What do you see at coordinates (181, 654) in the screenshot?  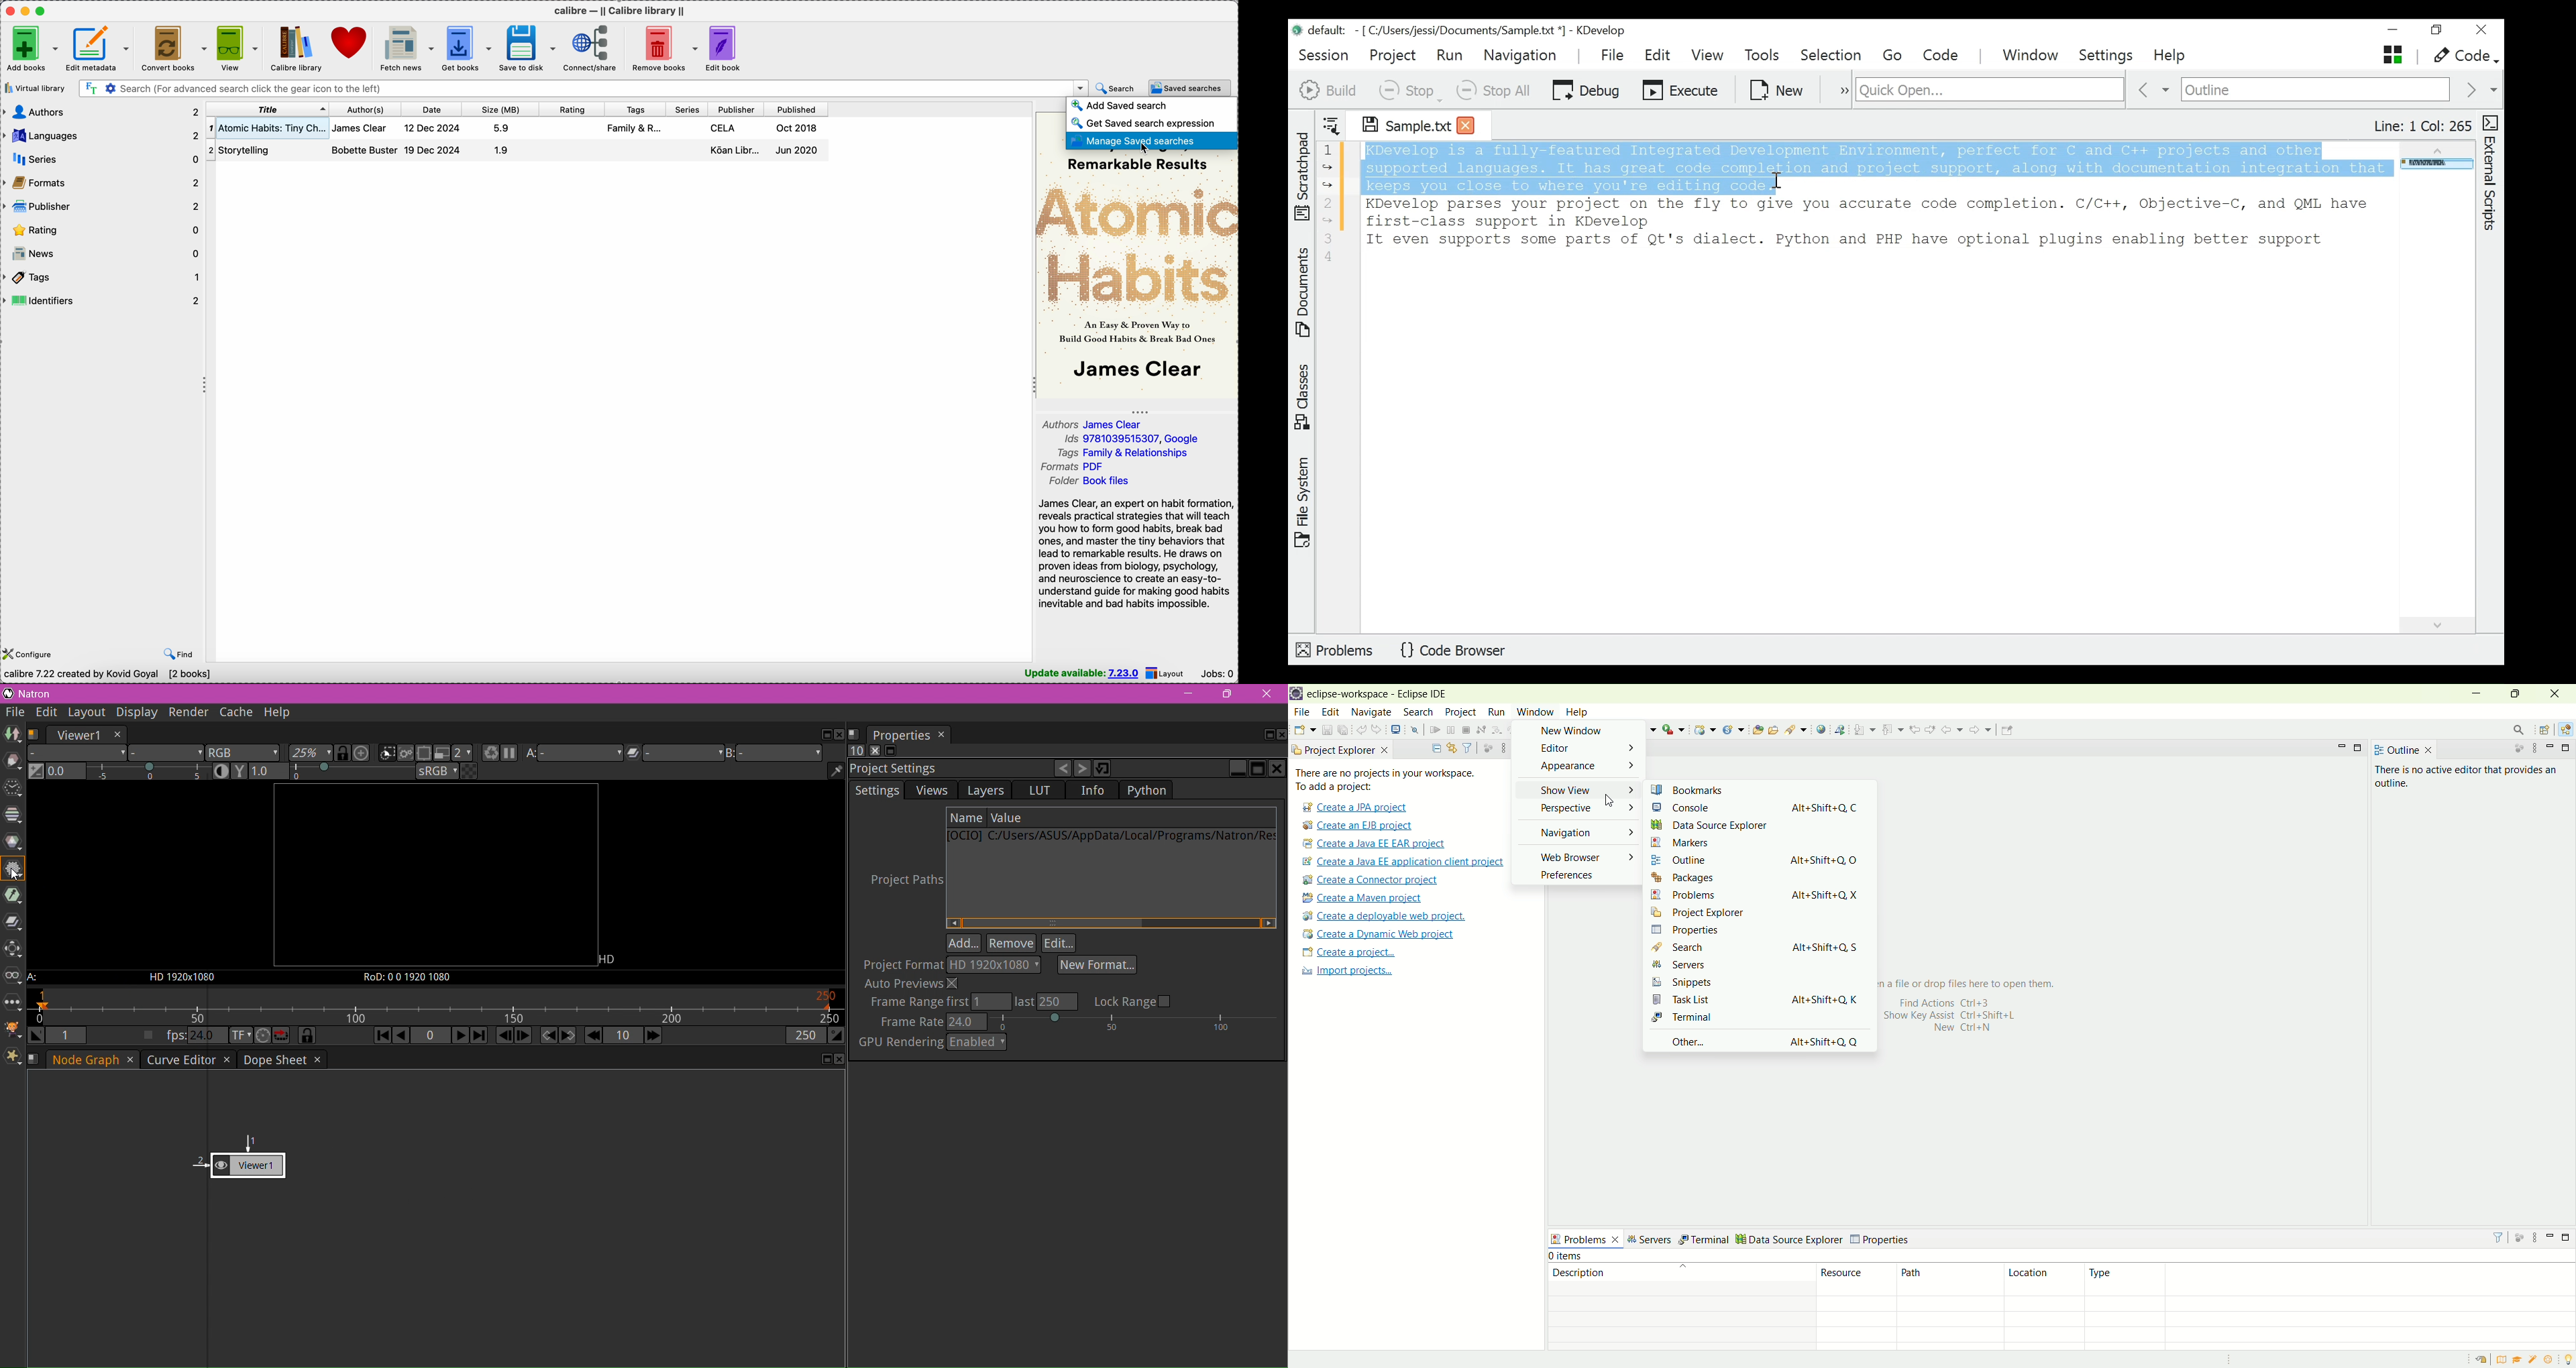 I see `find` at bounding box center [181, 654].